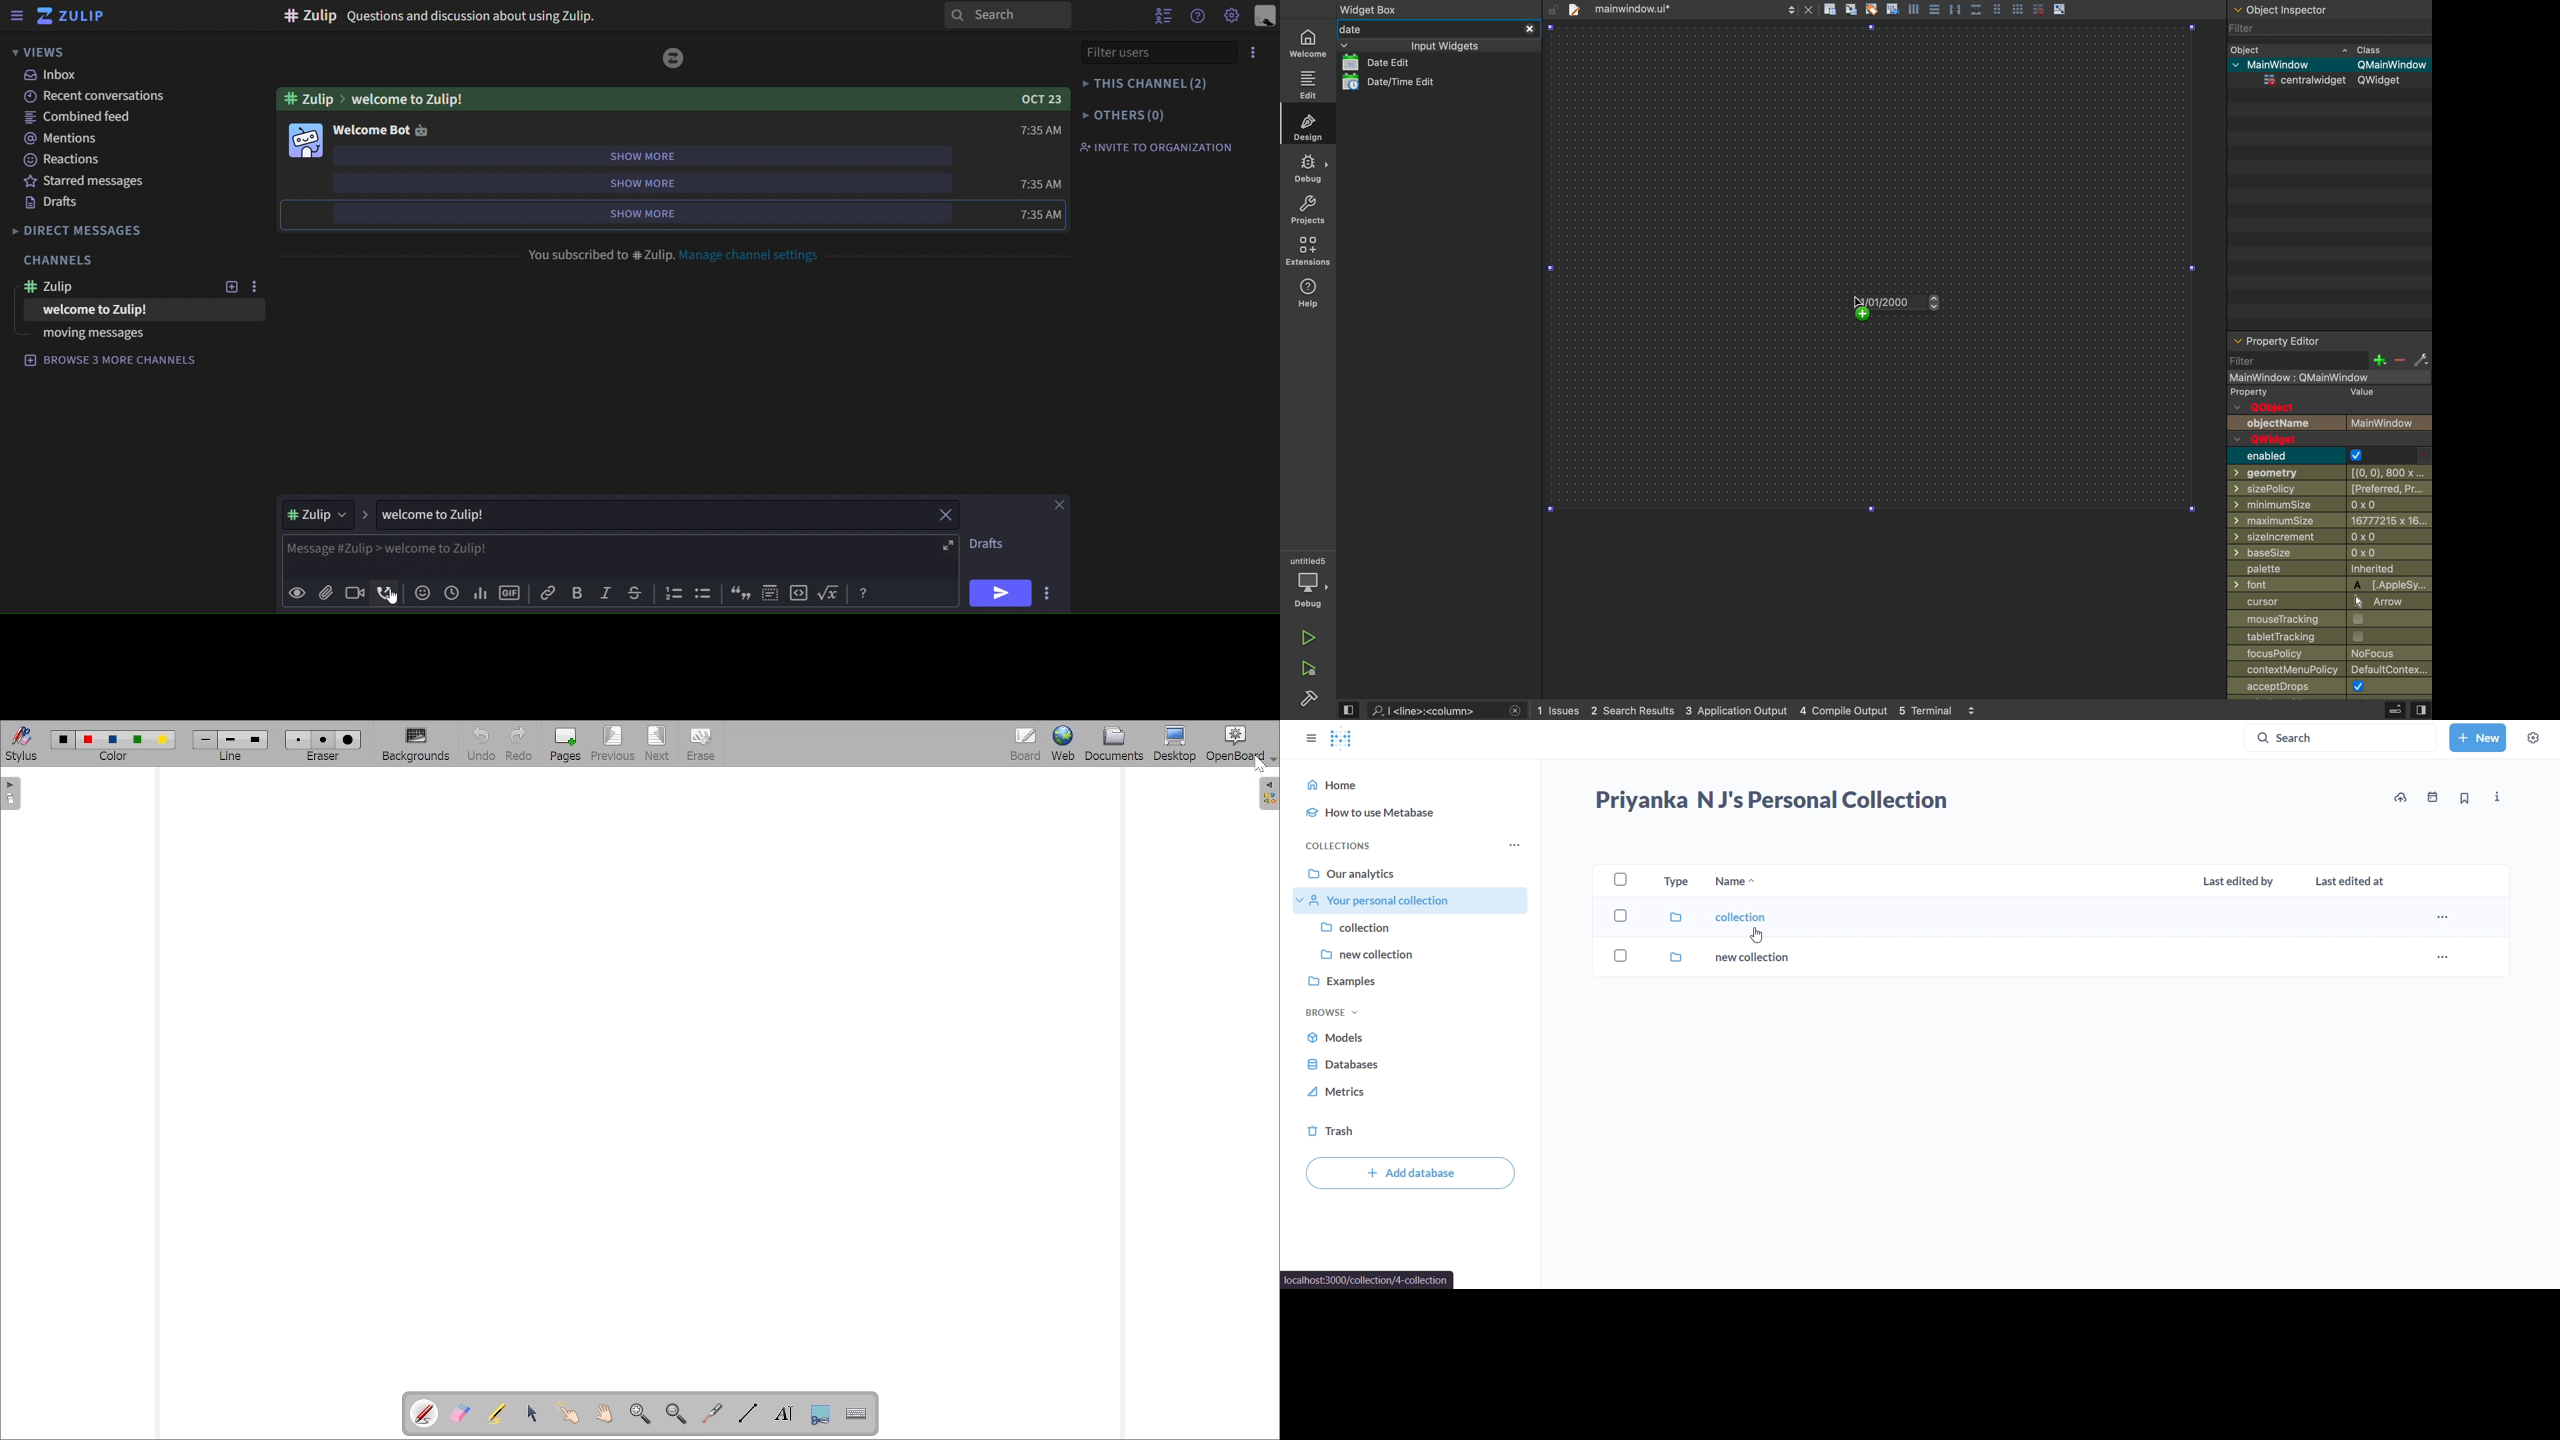  I want to click on last edited by, so click(2238, 881).